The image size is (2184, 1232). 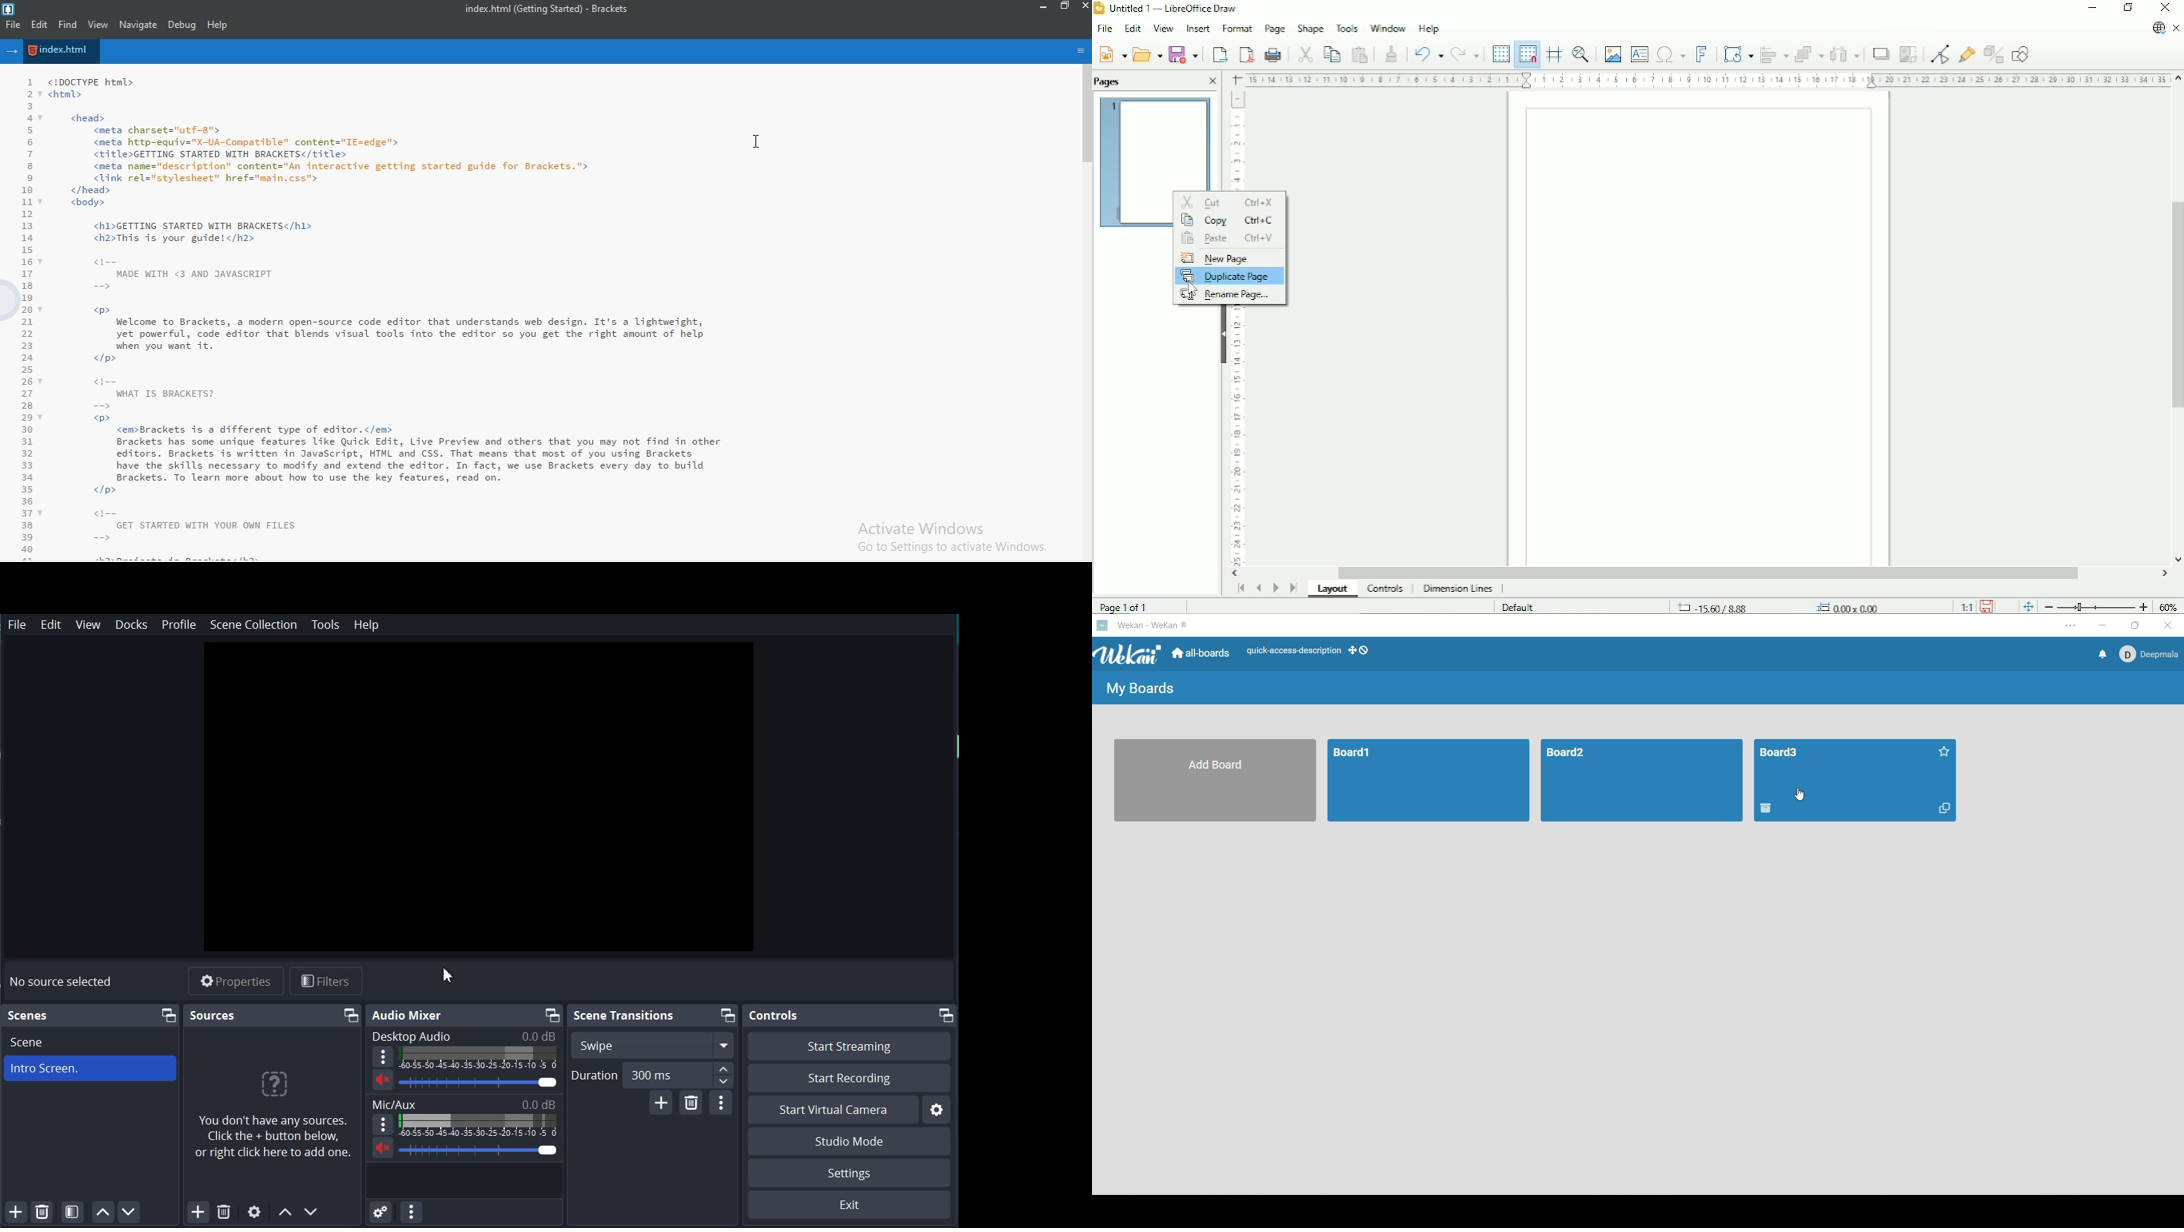 I want to click on Undo, so click(x=1426, y=53).